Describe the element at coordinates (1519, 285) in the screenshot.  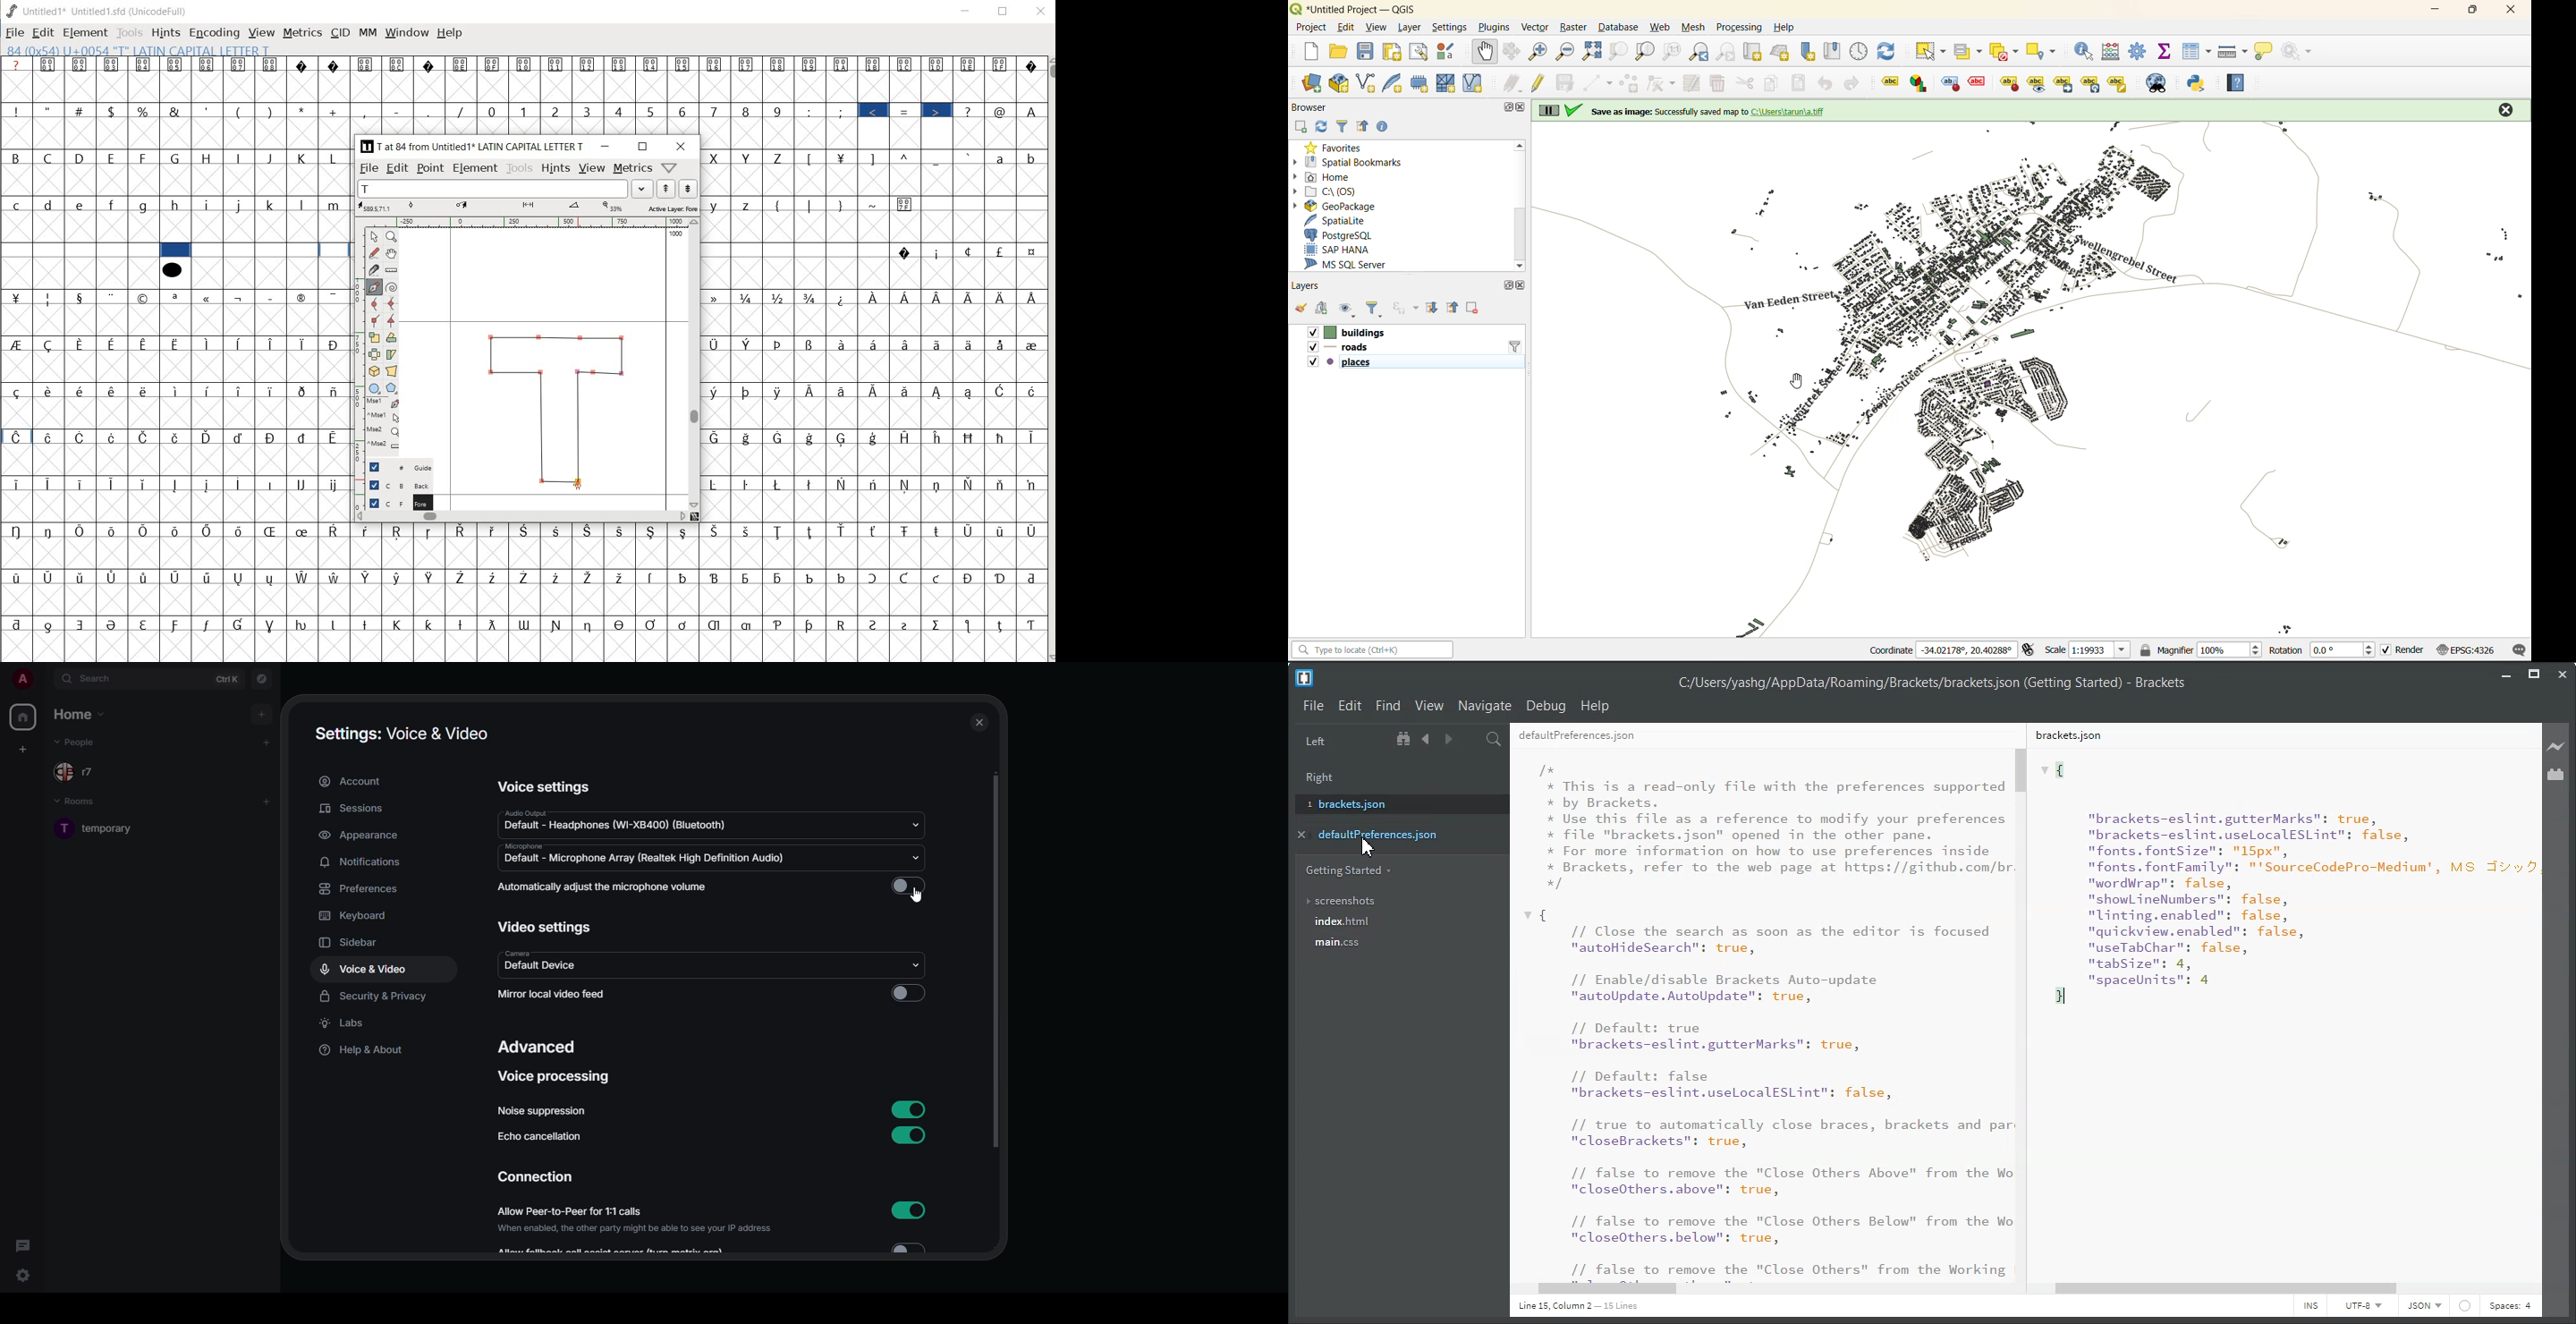
I see `close` at that location.